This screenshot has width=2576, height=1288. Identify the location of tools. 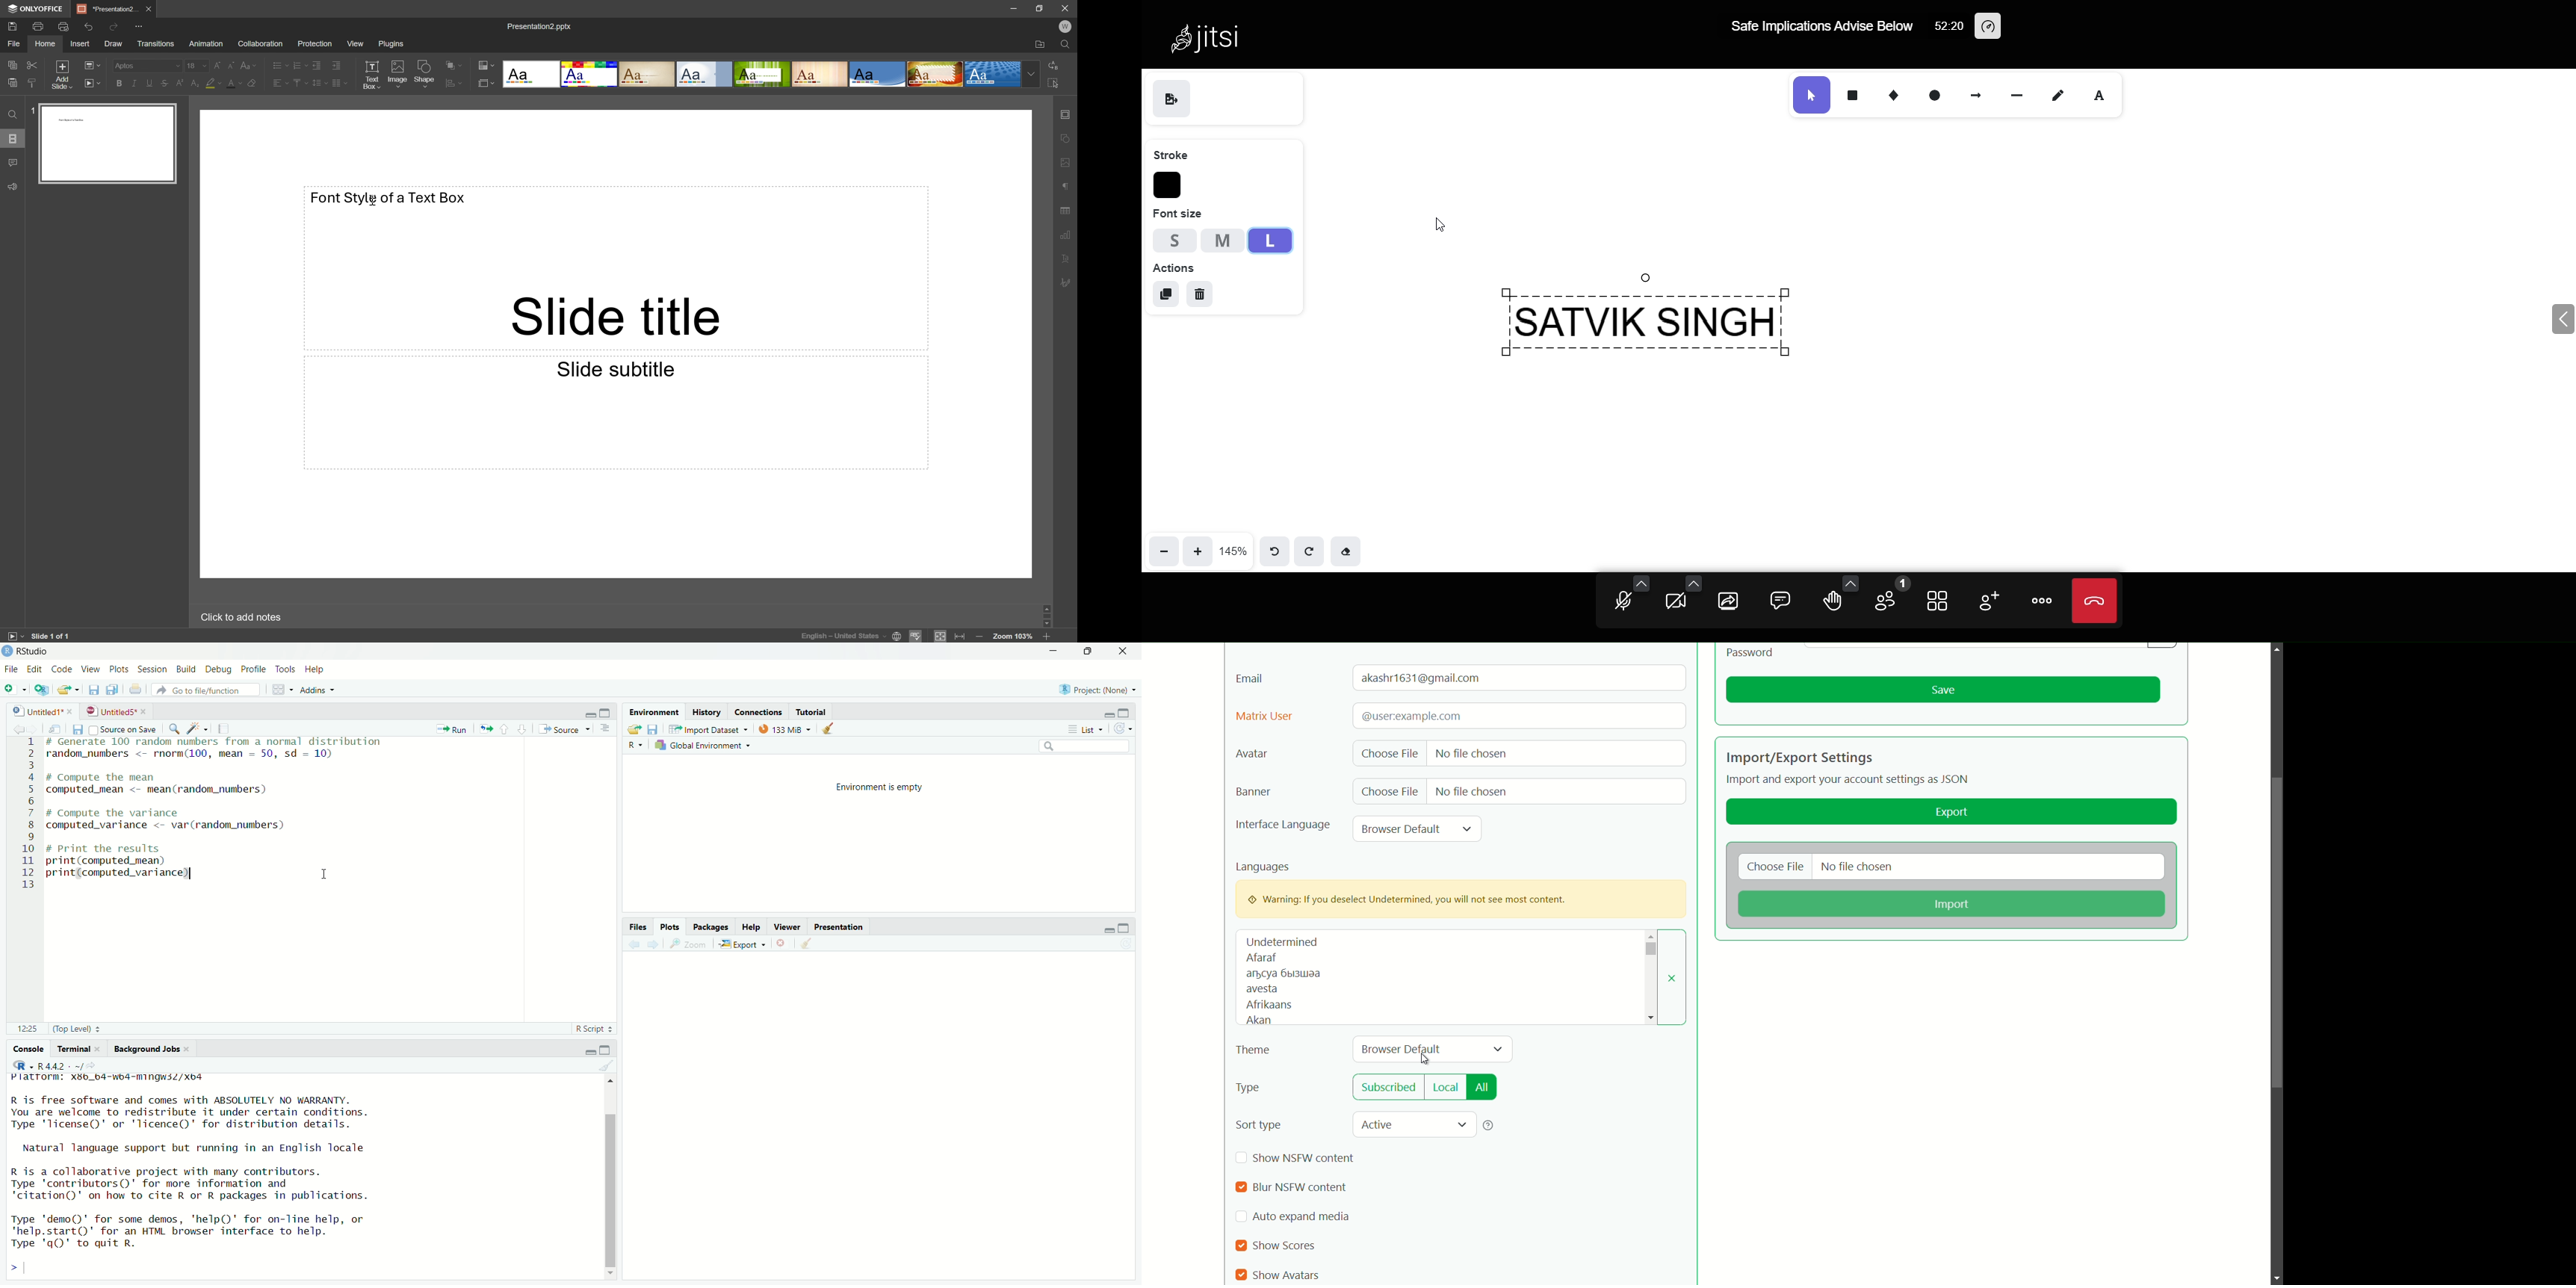
(286, 667).